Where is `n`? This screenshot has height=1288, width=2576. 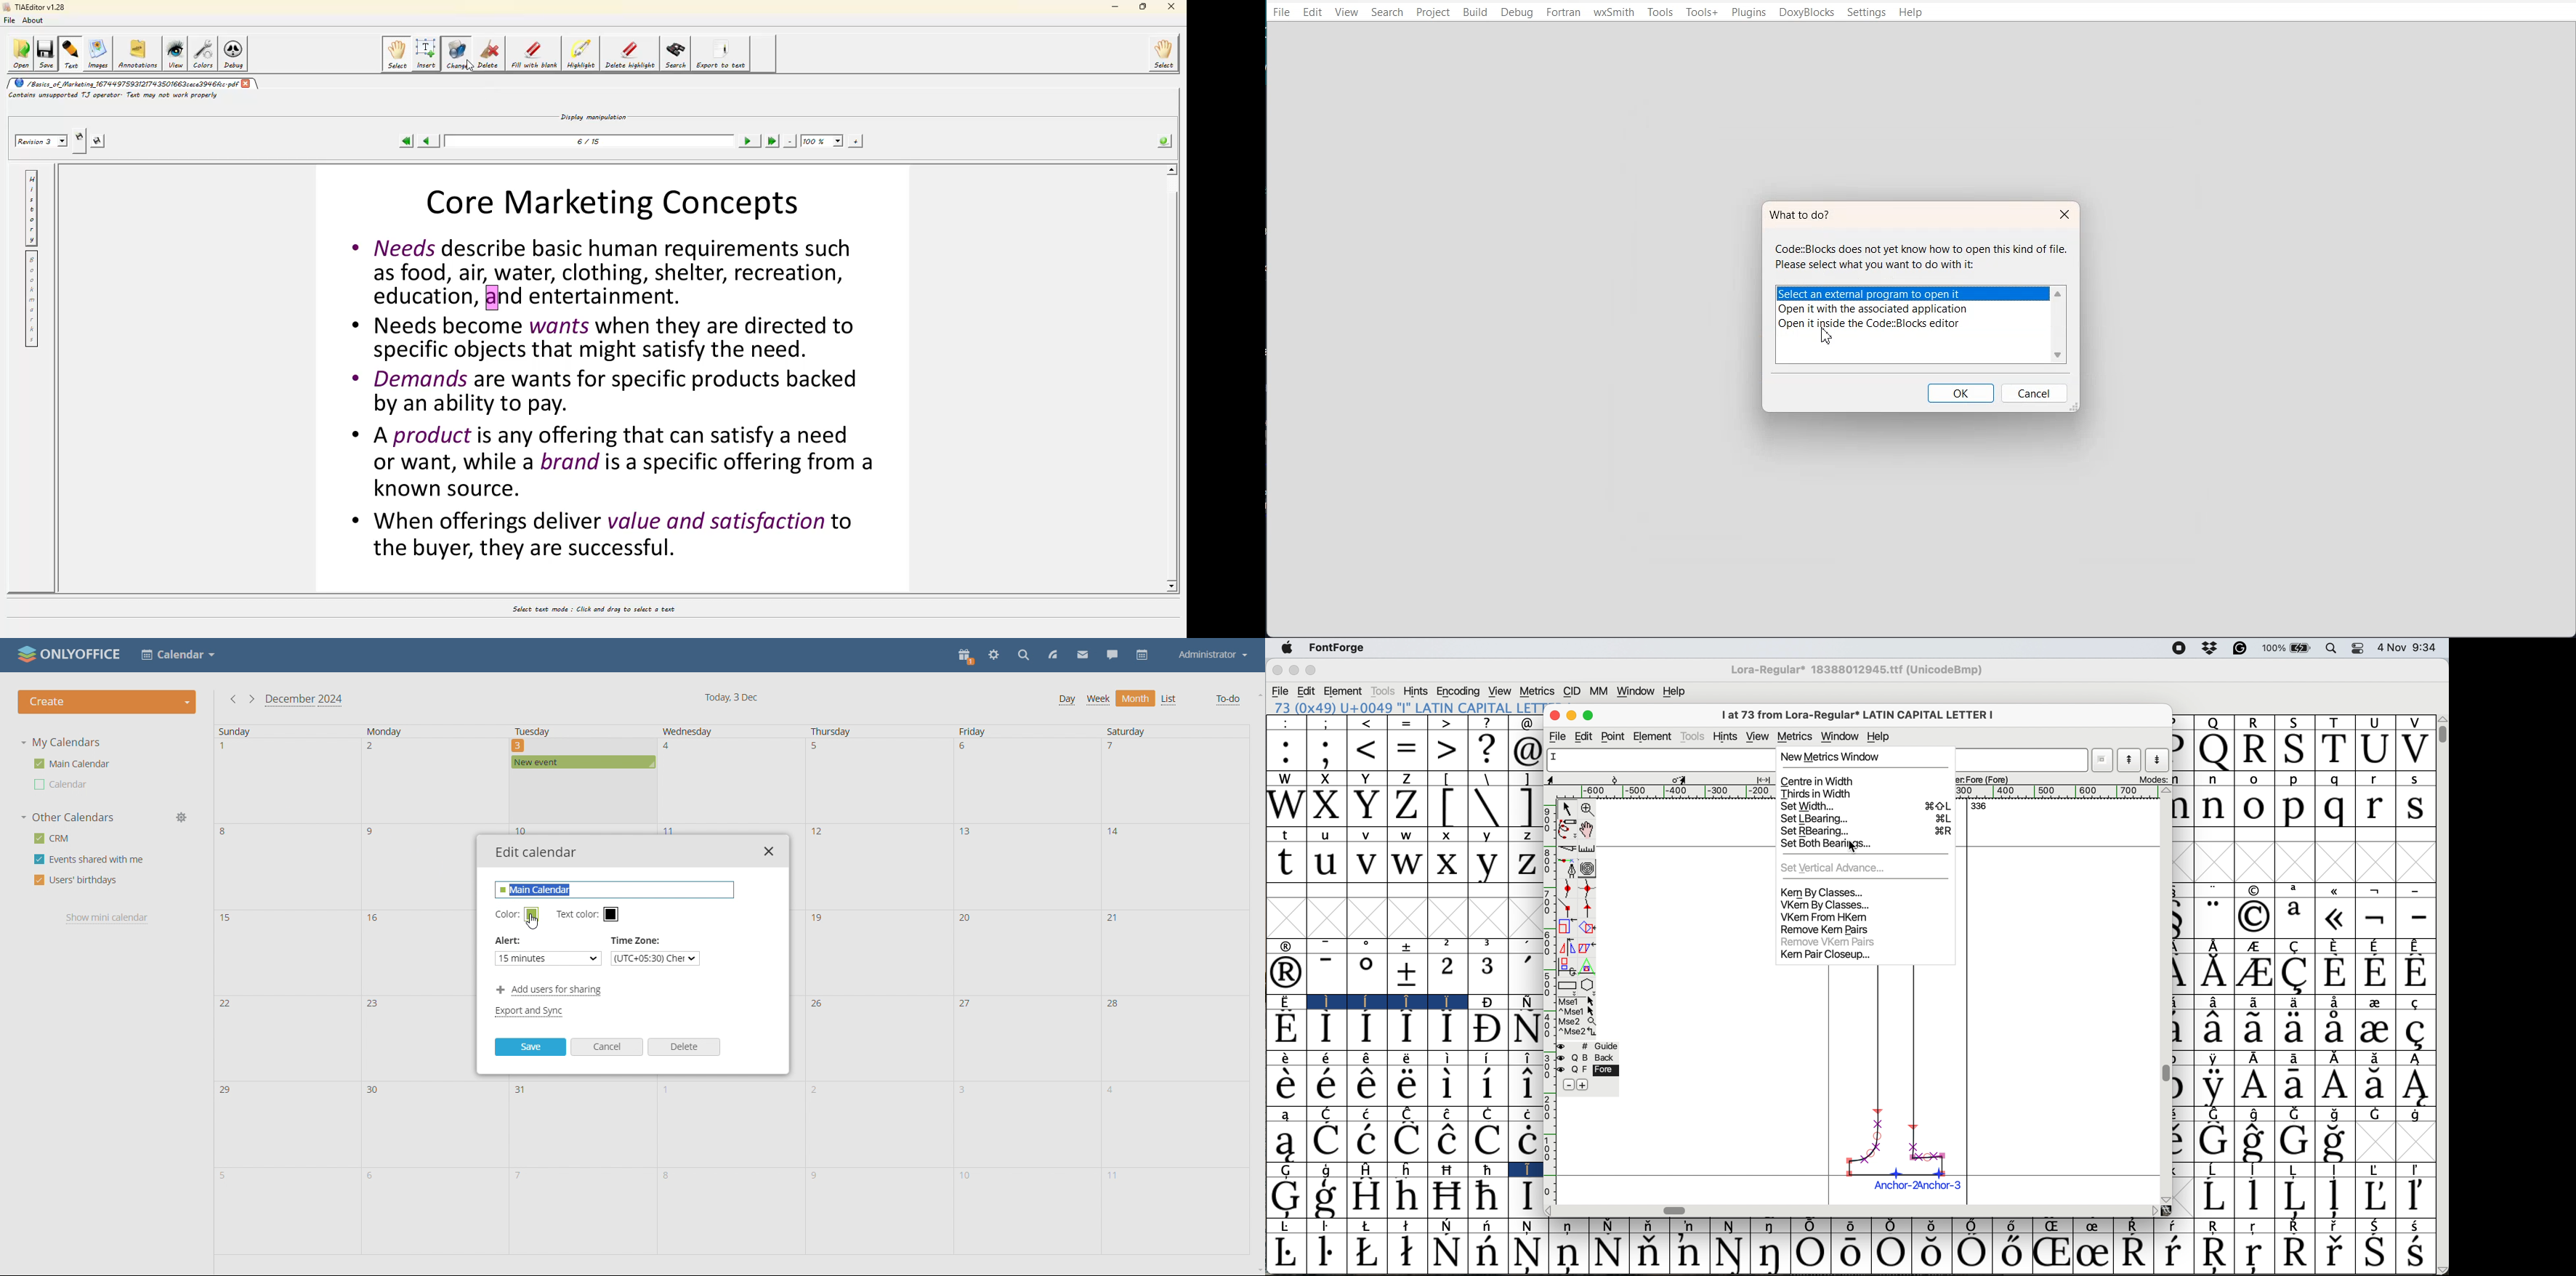
n is located at coordinates (2216, 808).